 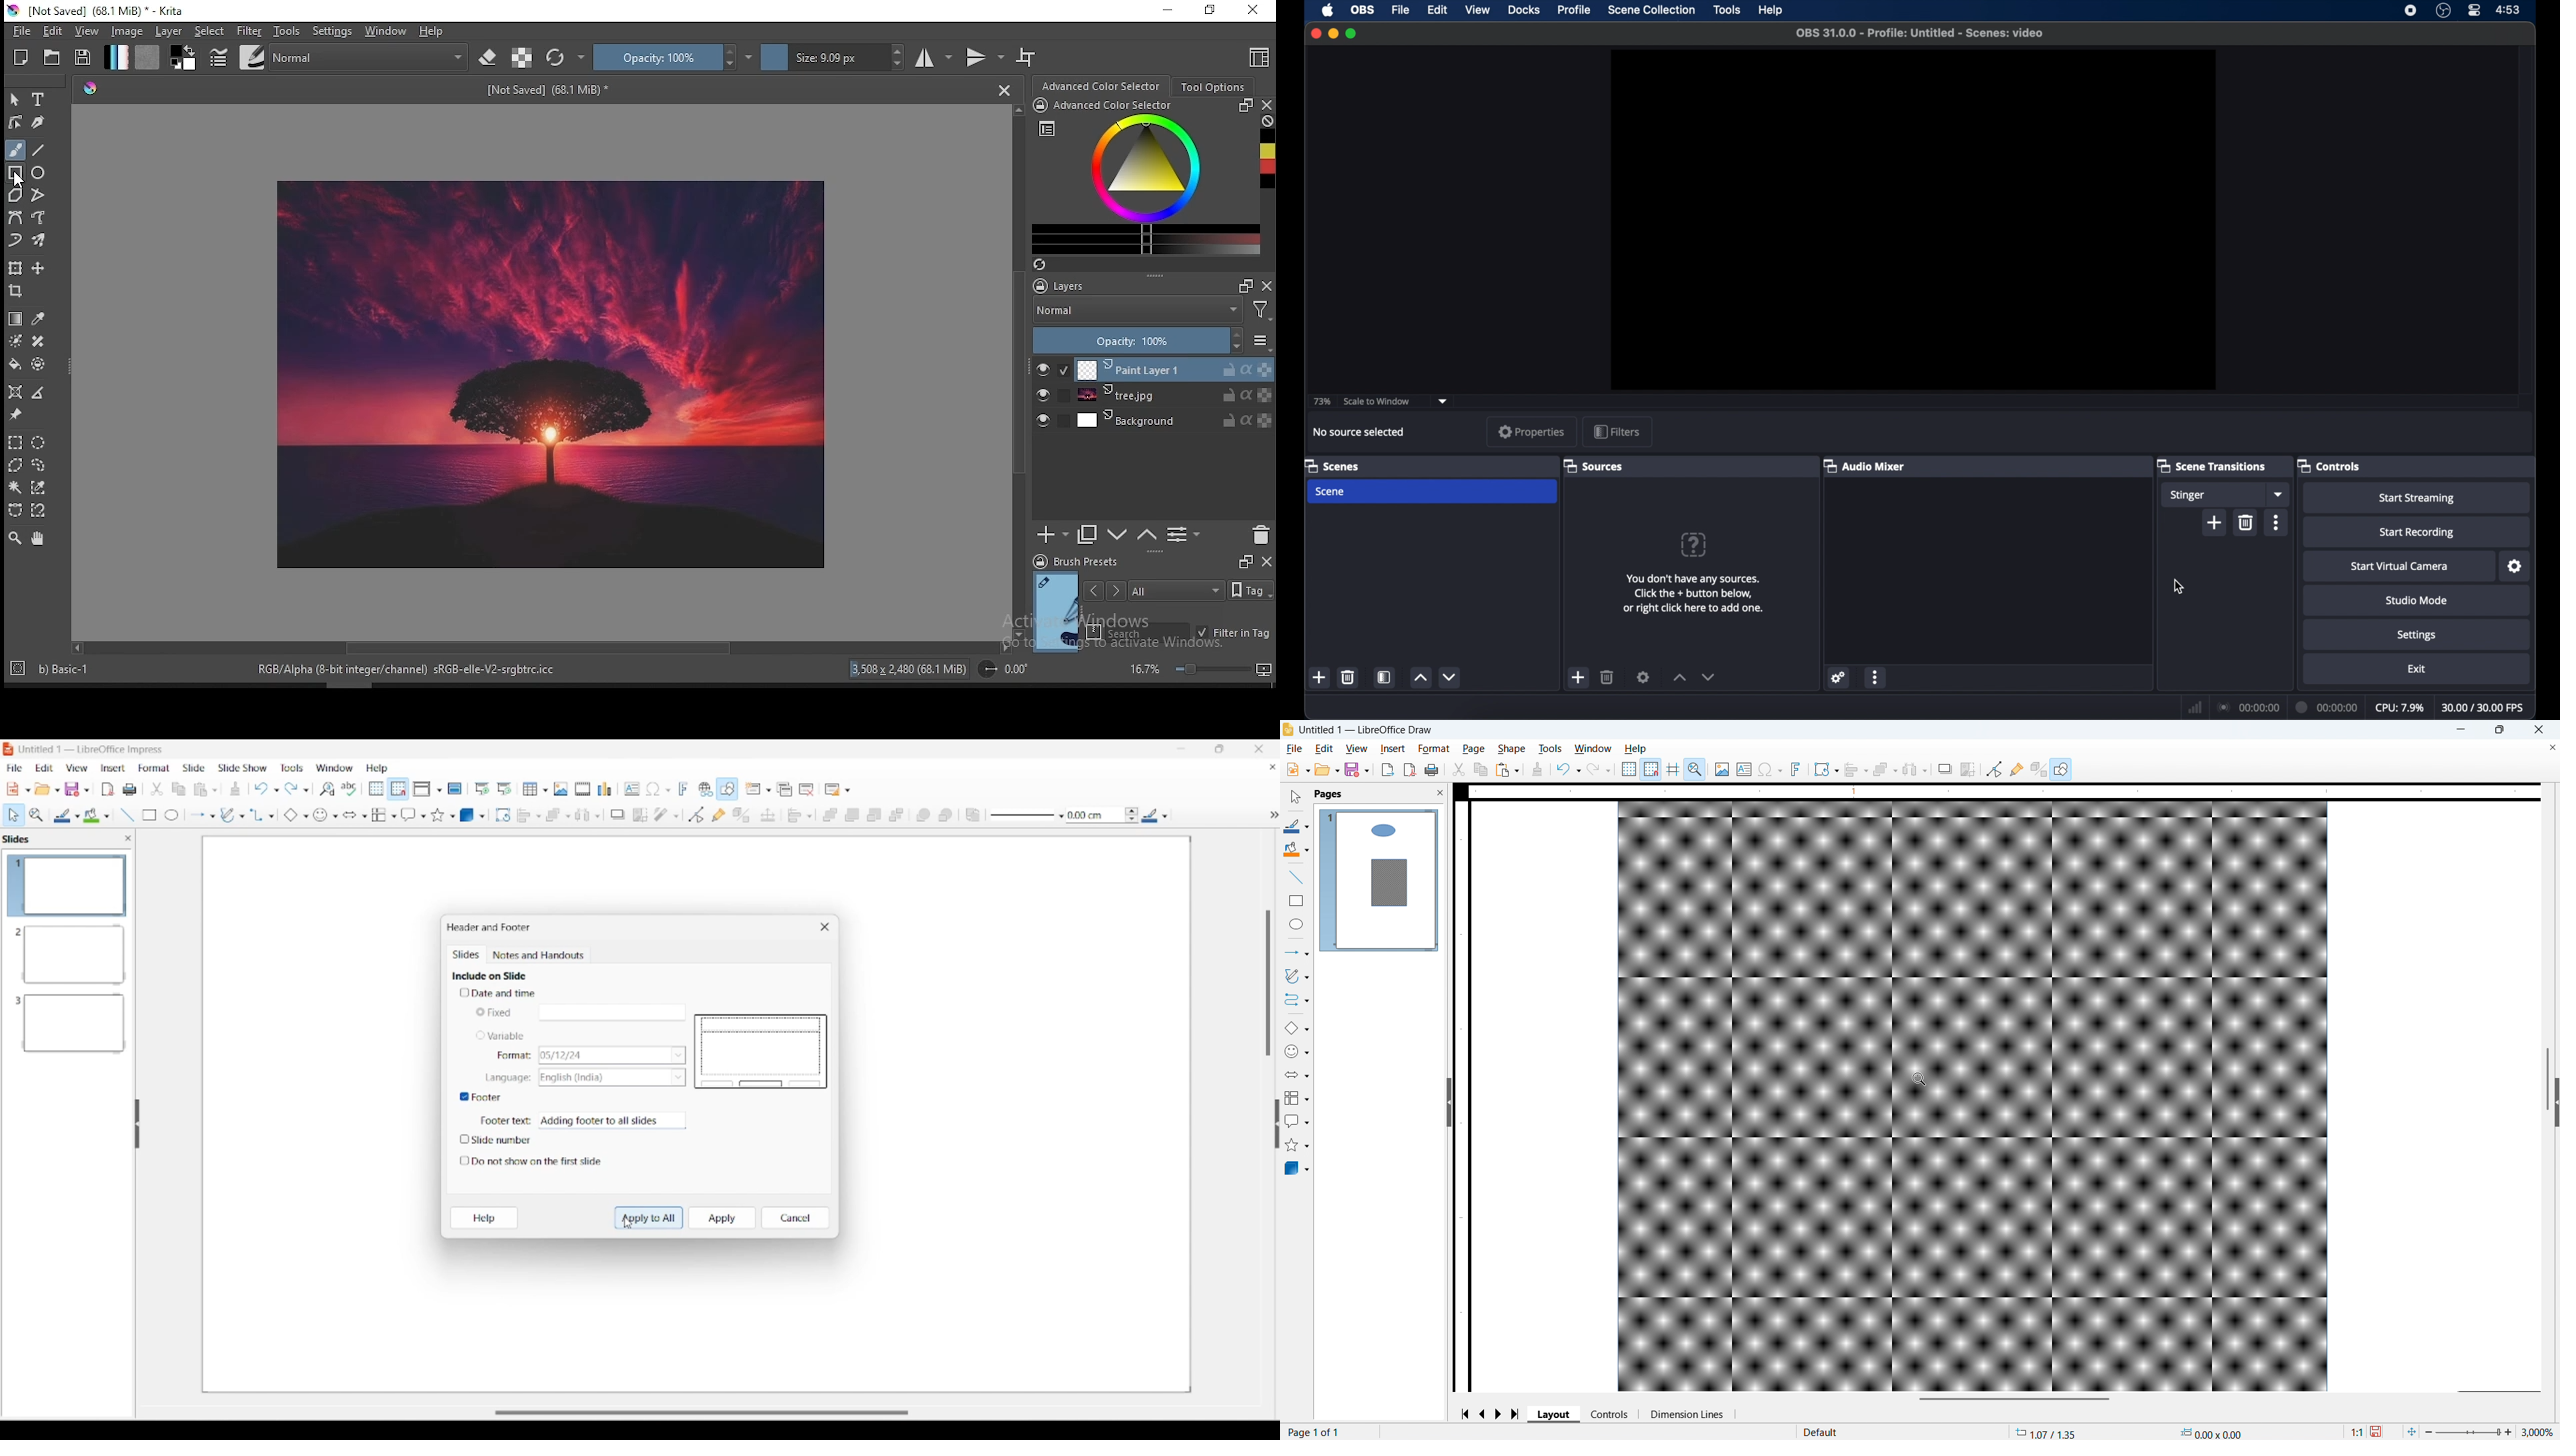 I want to click on Callout shape options, so click(x=413, y=815).